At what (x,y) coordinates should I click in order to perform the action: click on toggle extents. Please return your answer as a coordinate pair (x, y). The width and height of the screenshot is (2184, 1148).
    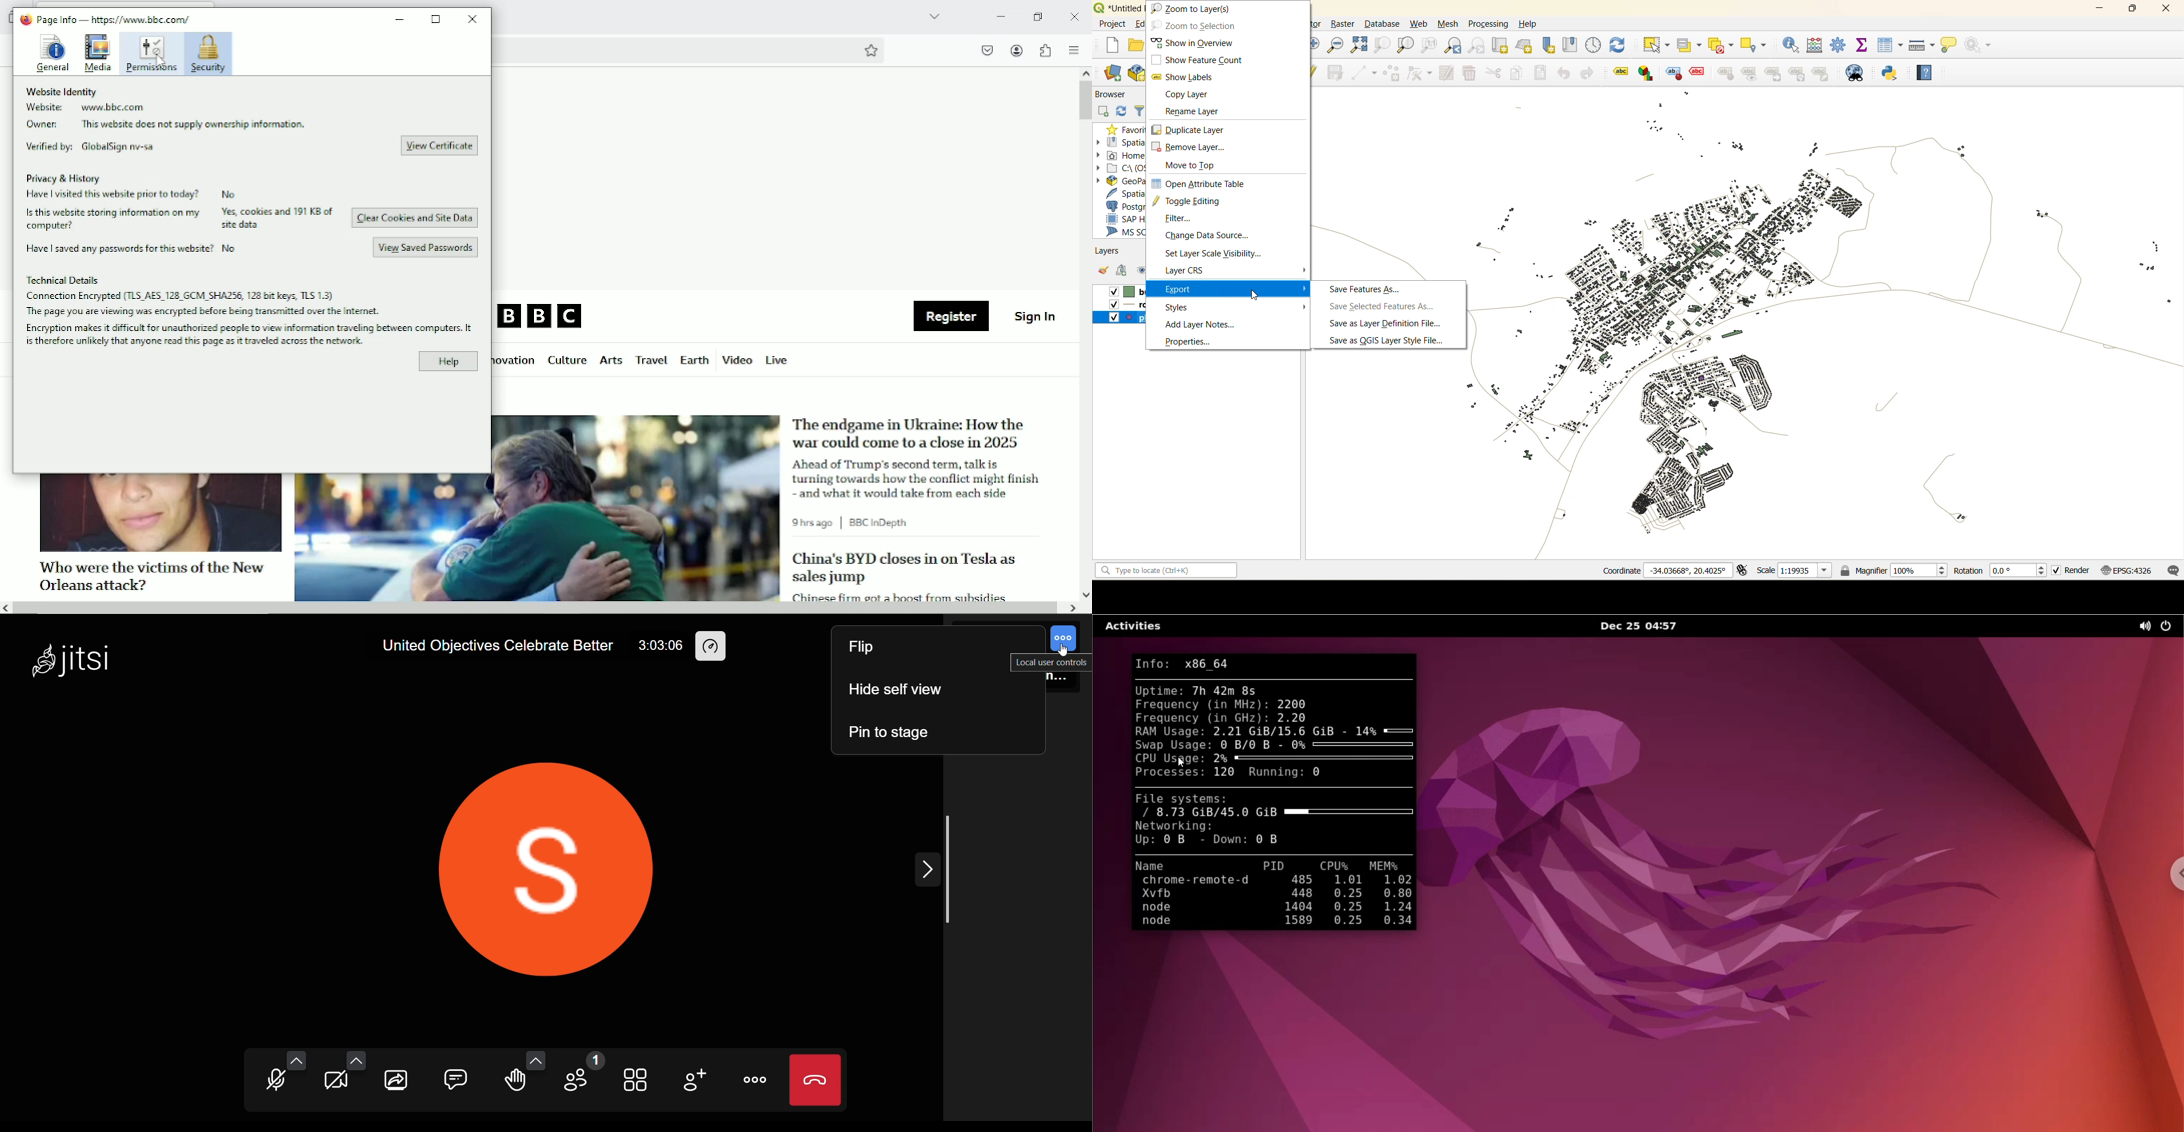
    Looking at the image, I should click on (1743, 570).